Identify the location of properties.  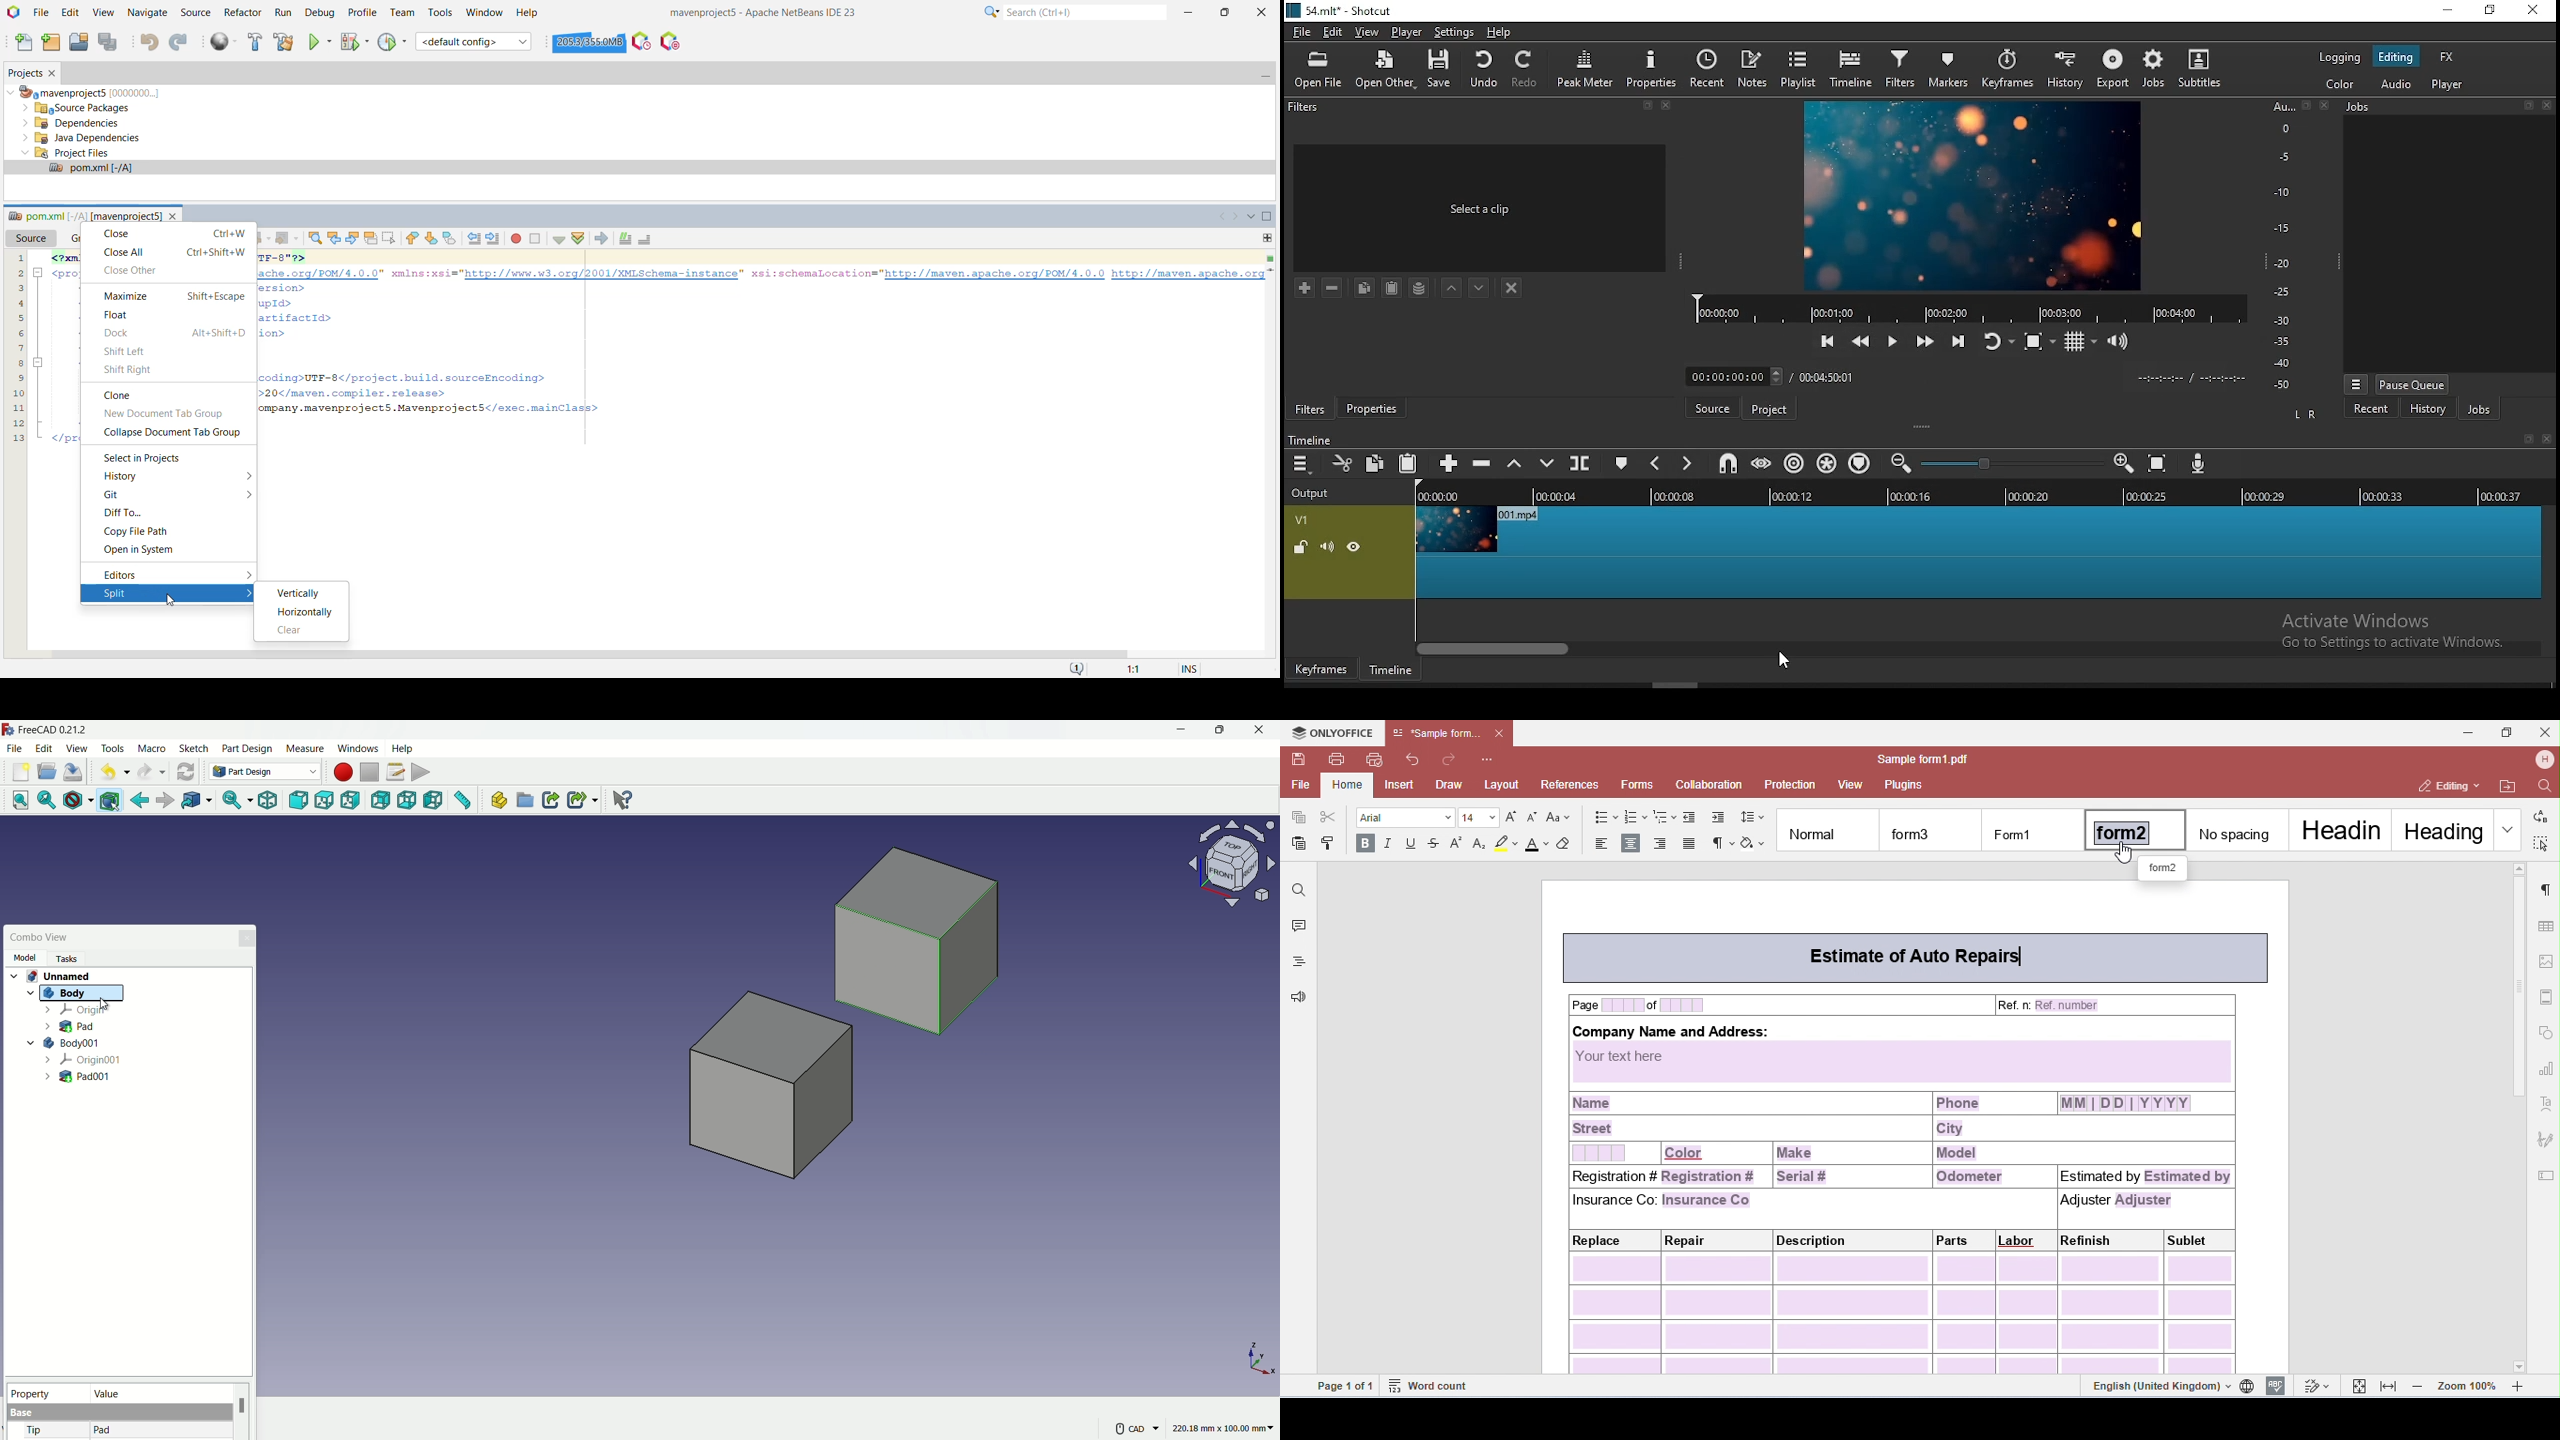
(1370, 405).